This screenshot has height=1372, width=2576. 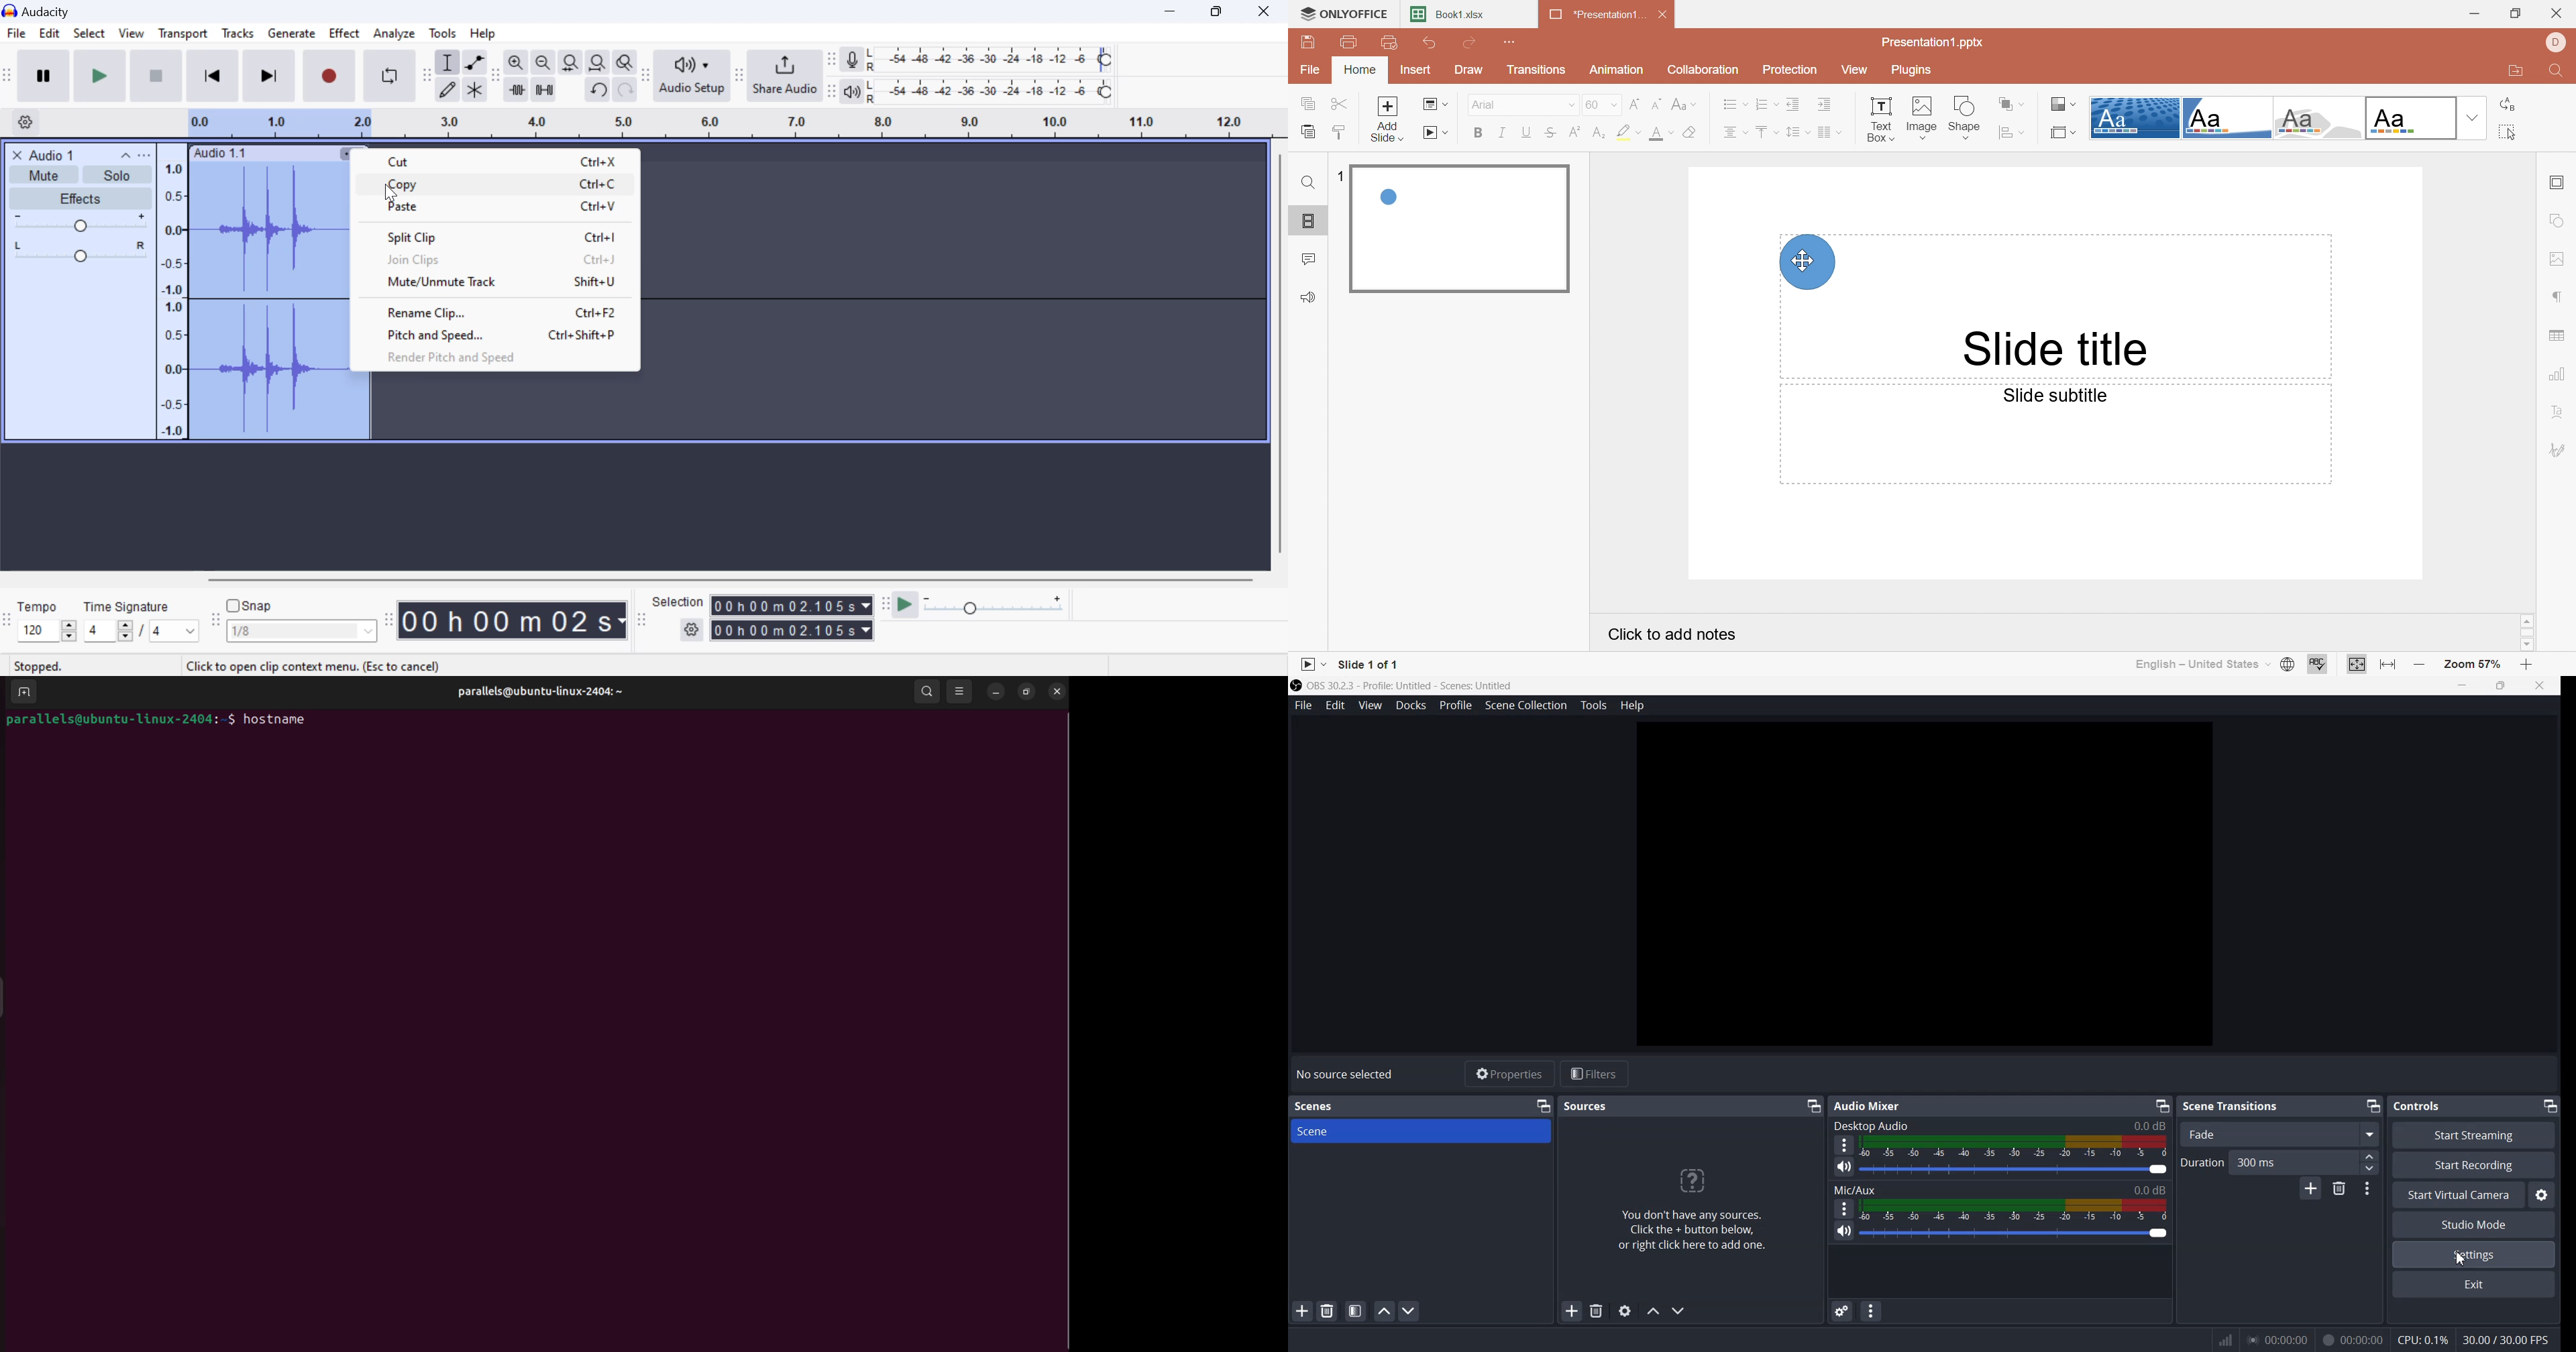 What do you see at coordinates (1061, 1029) in the screenshot?
I see `Scrollbar` at bounding box center [1061, 1029].